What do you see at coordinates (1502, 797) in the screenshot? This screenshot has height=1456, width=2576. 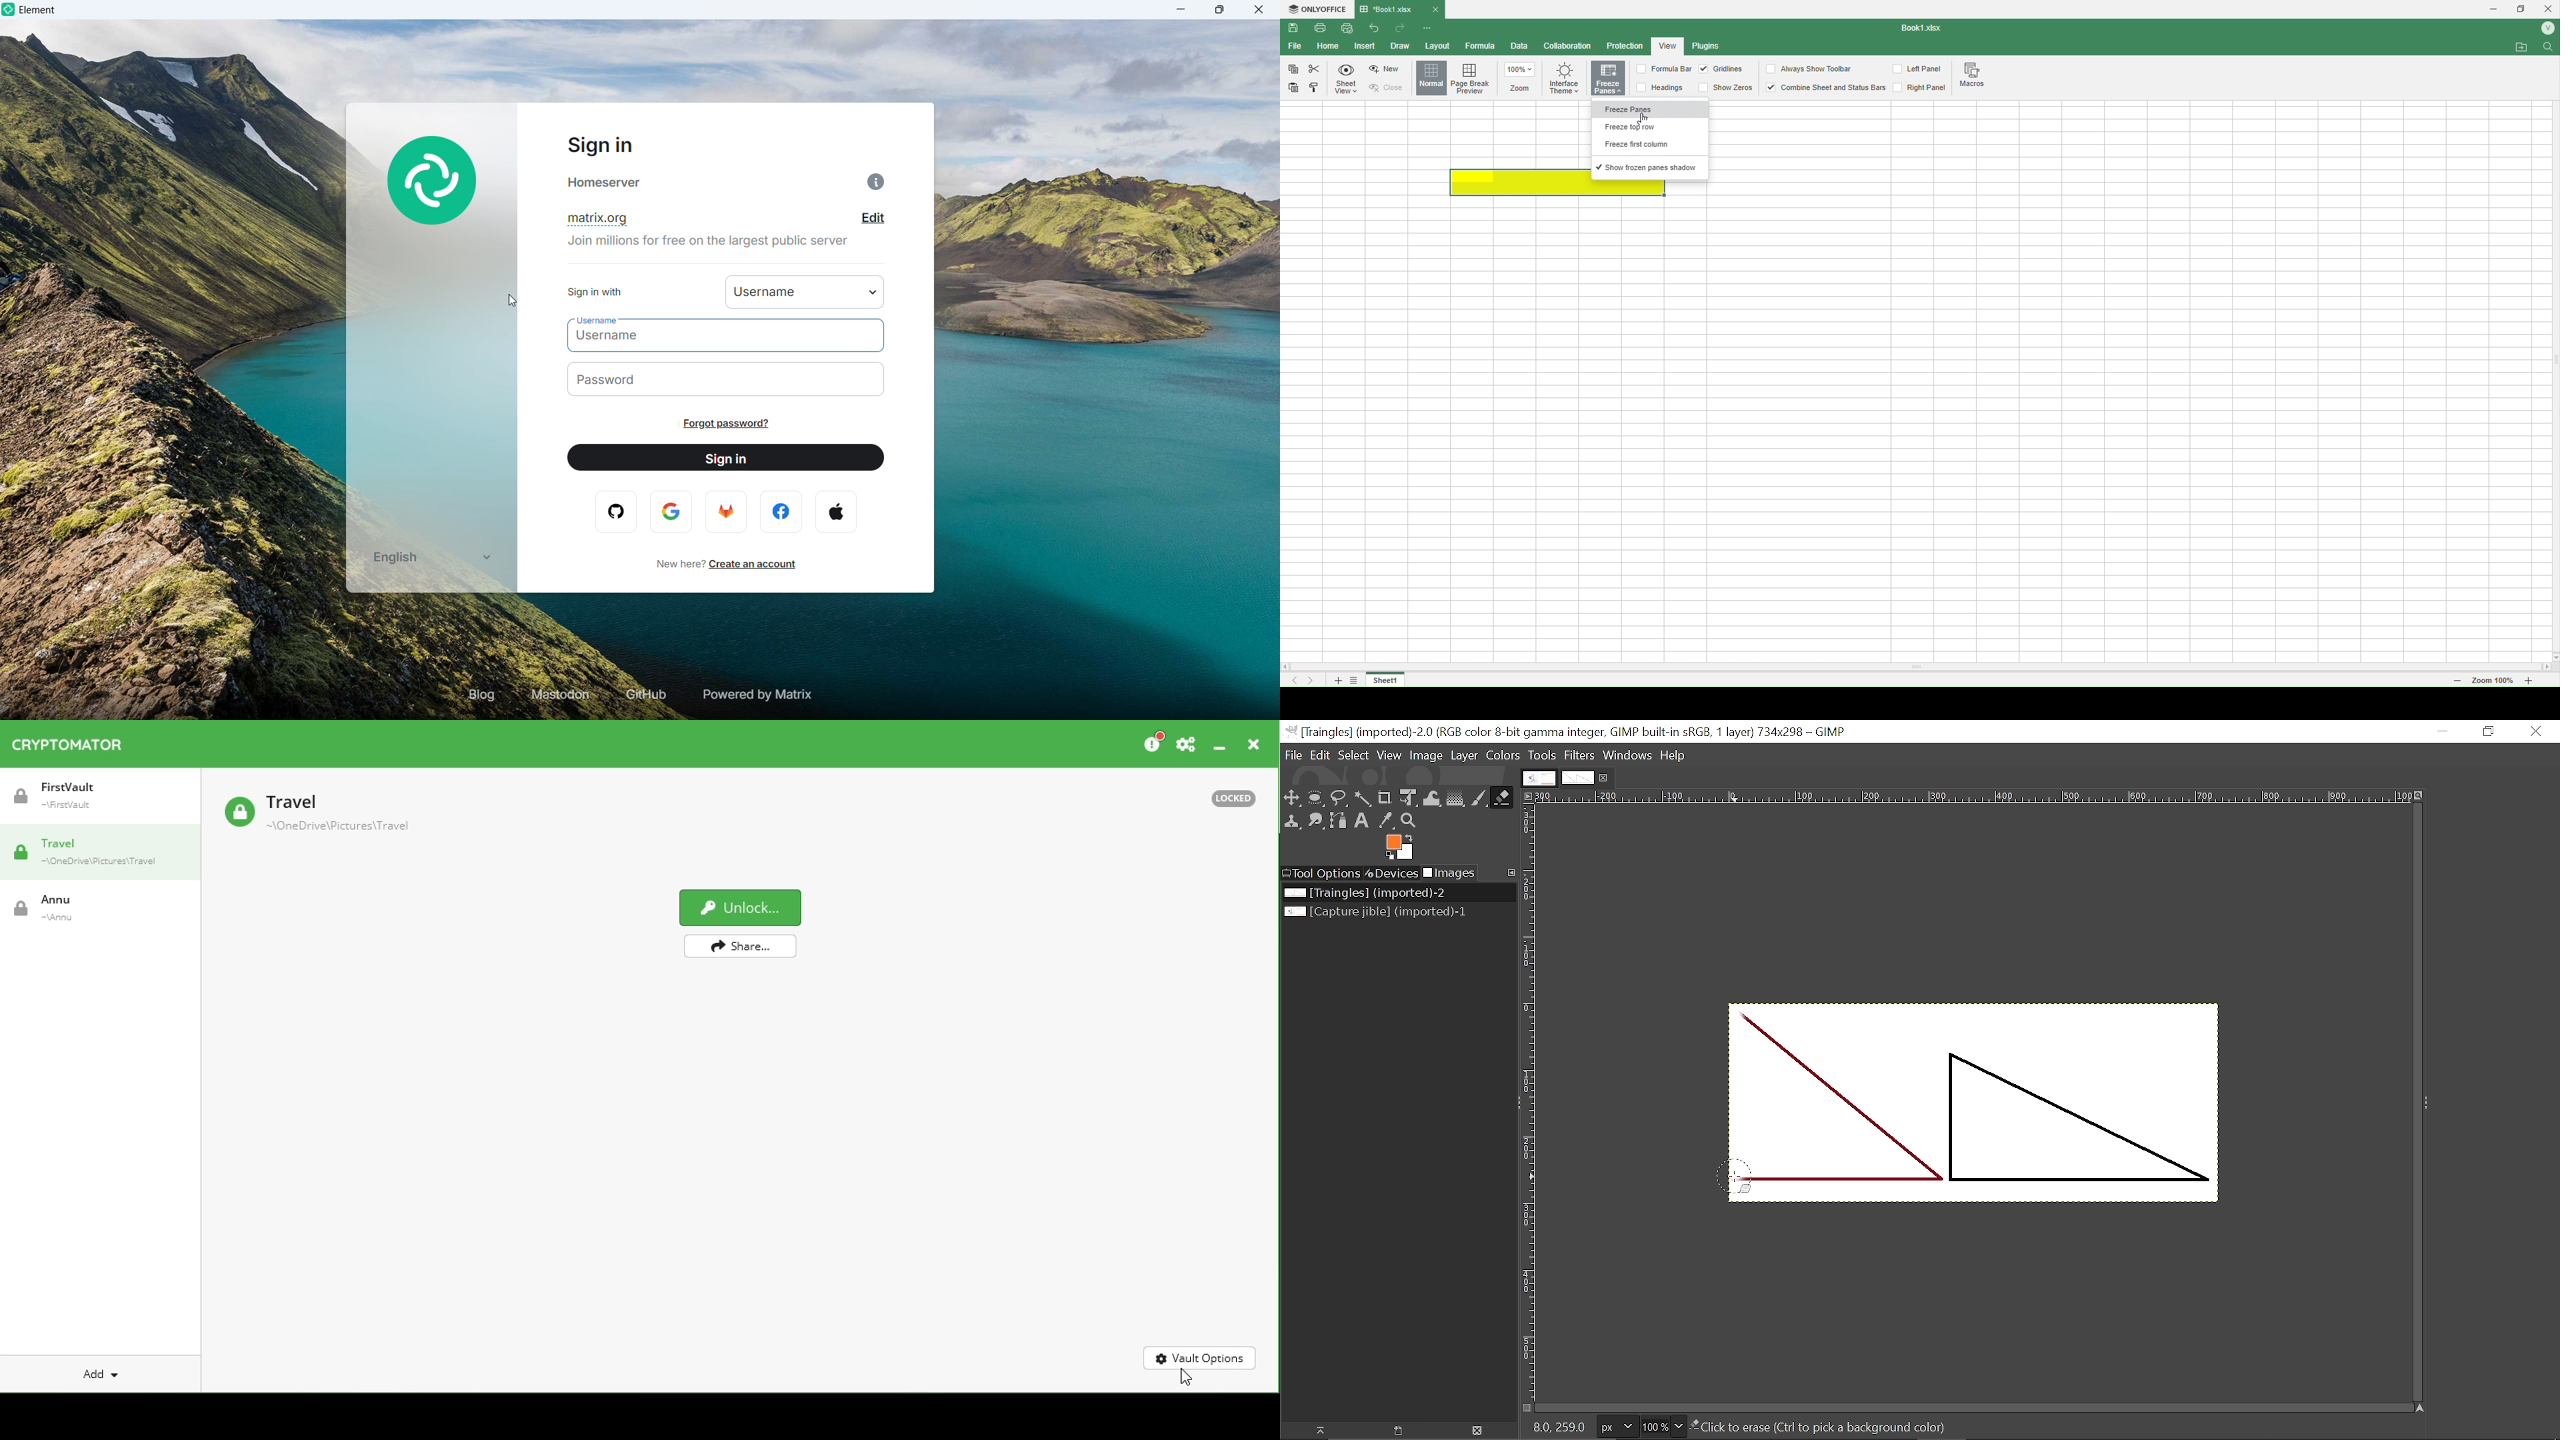 I see `Eraser tool` at bounding box center [1502, 797].